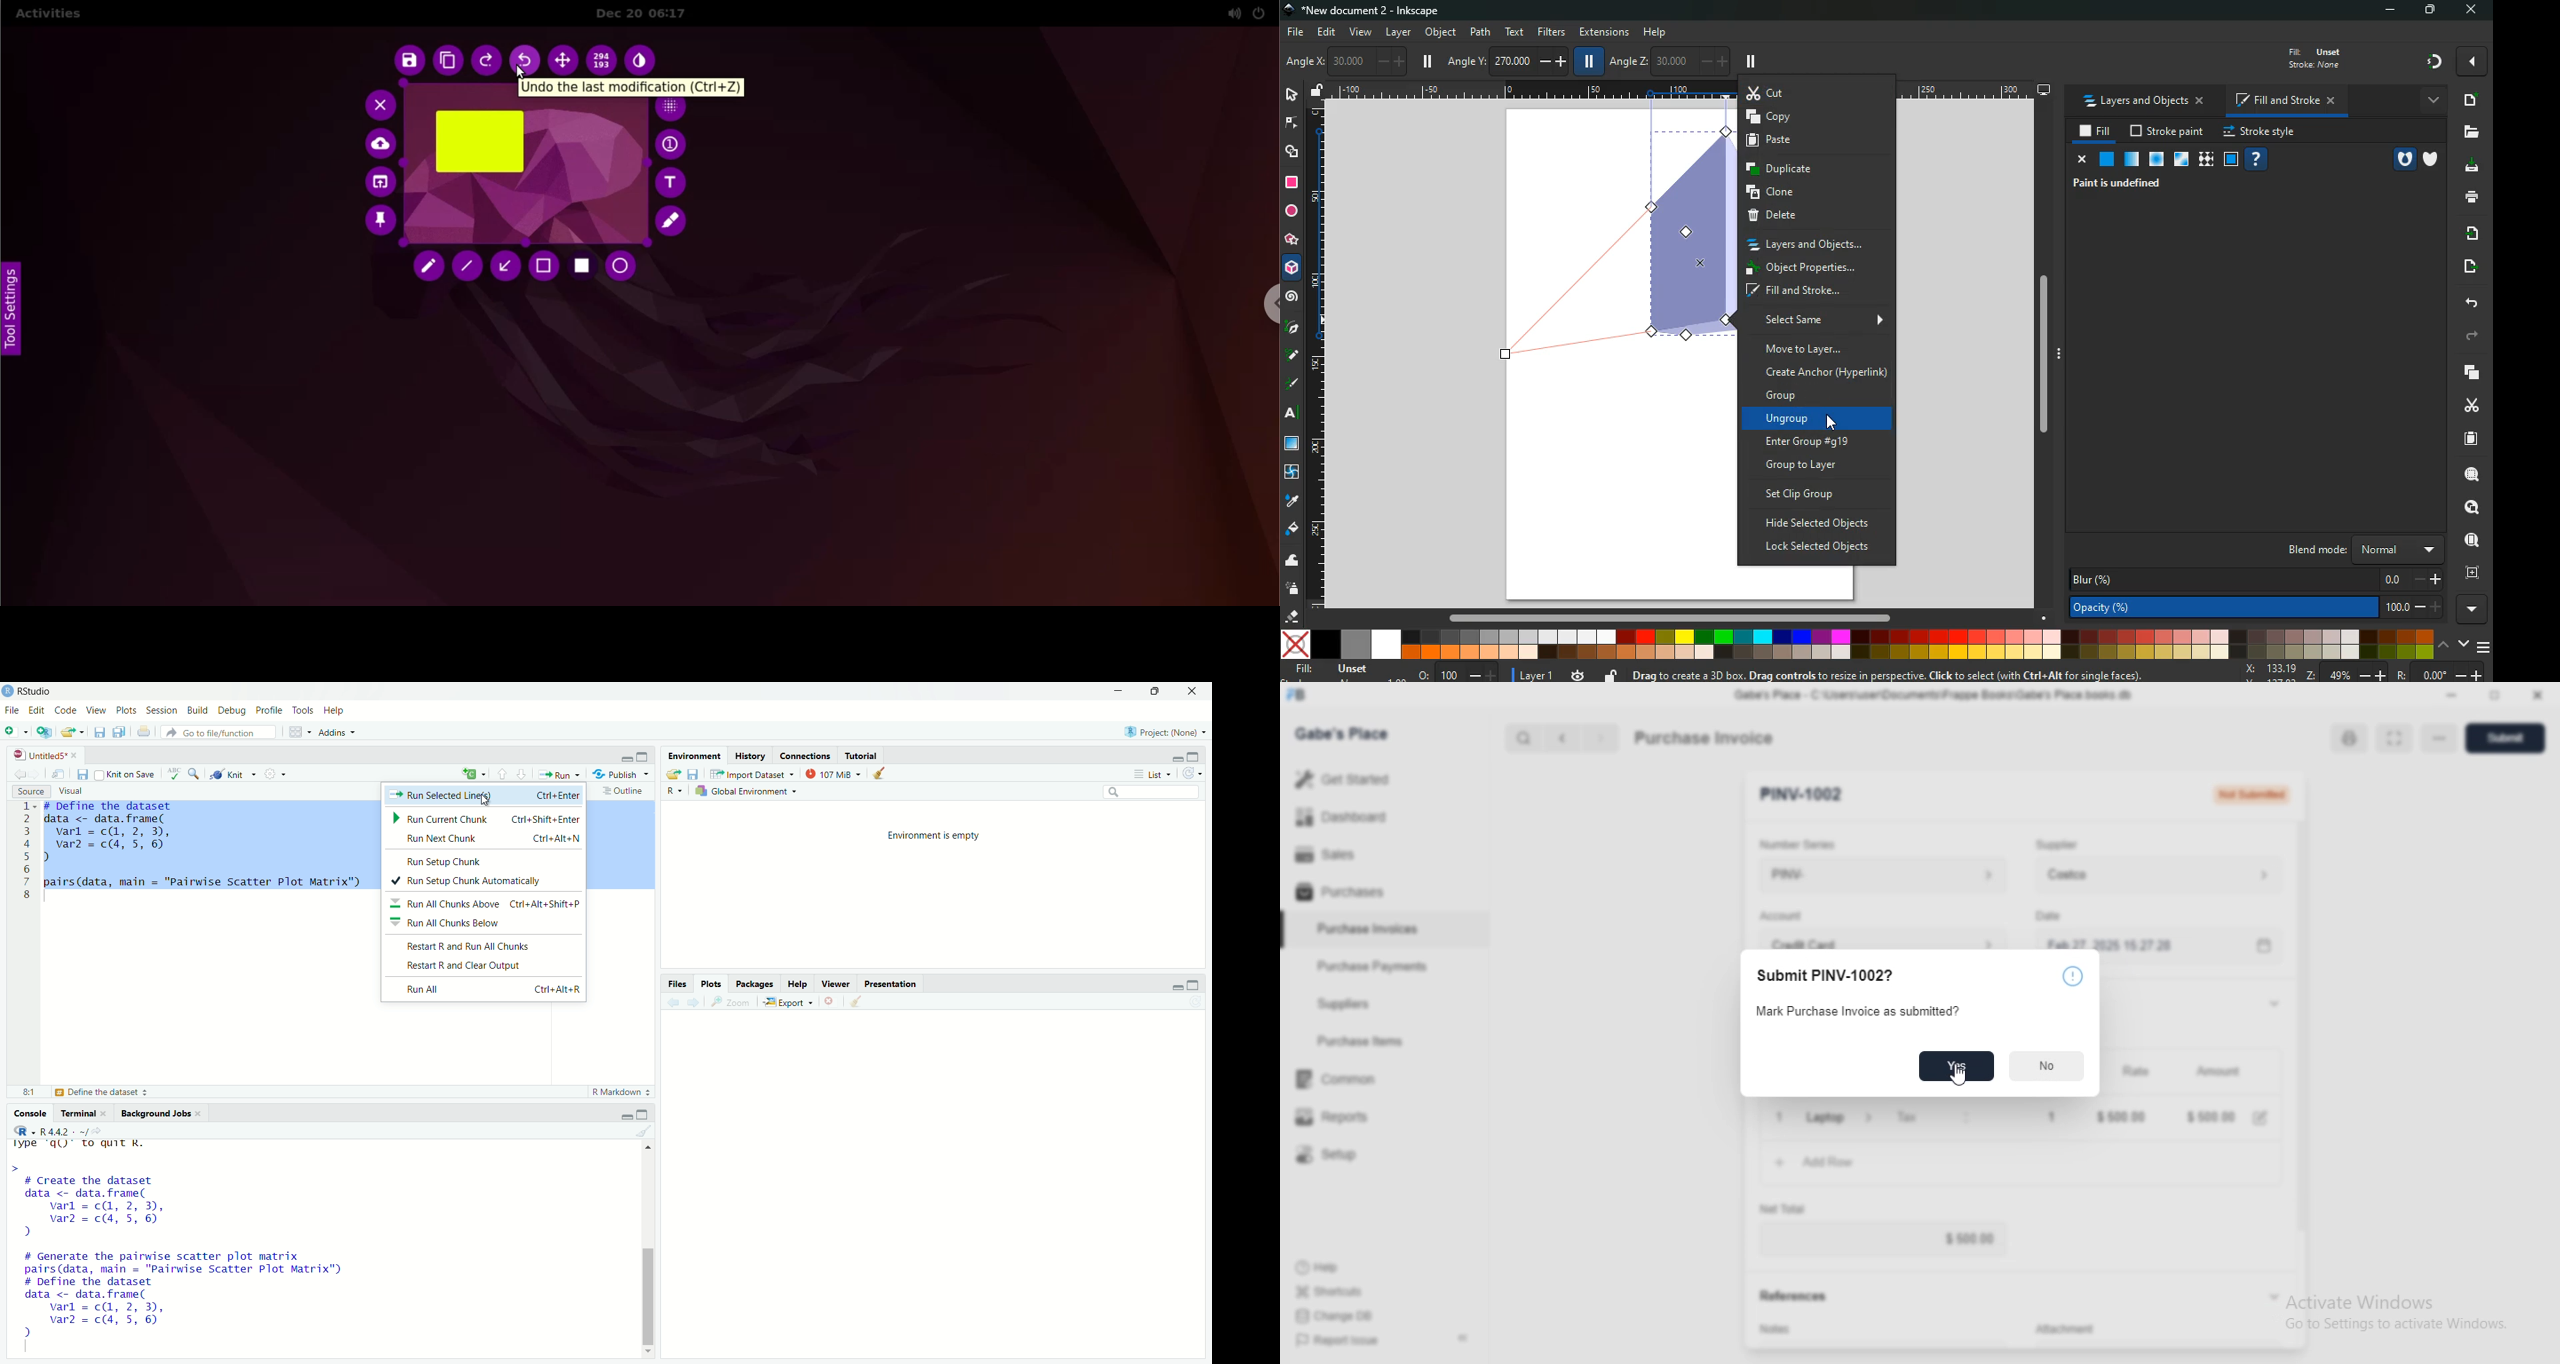  I want to click on Visual, so click(75, 792).